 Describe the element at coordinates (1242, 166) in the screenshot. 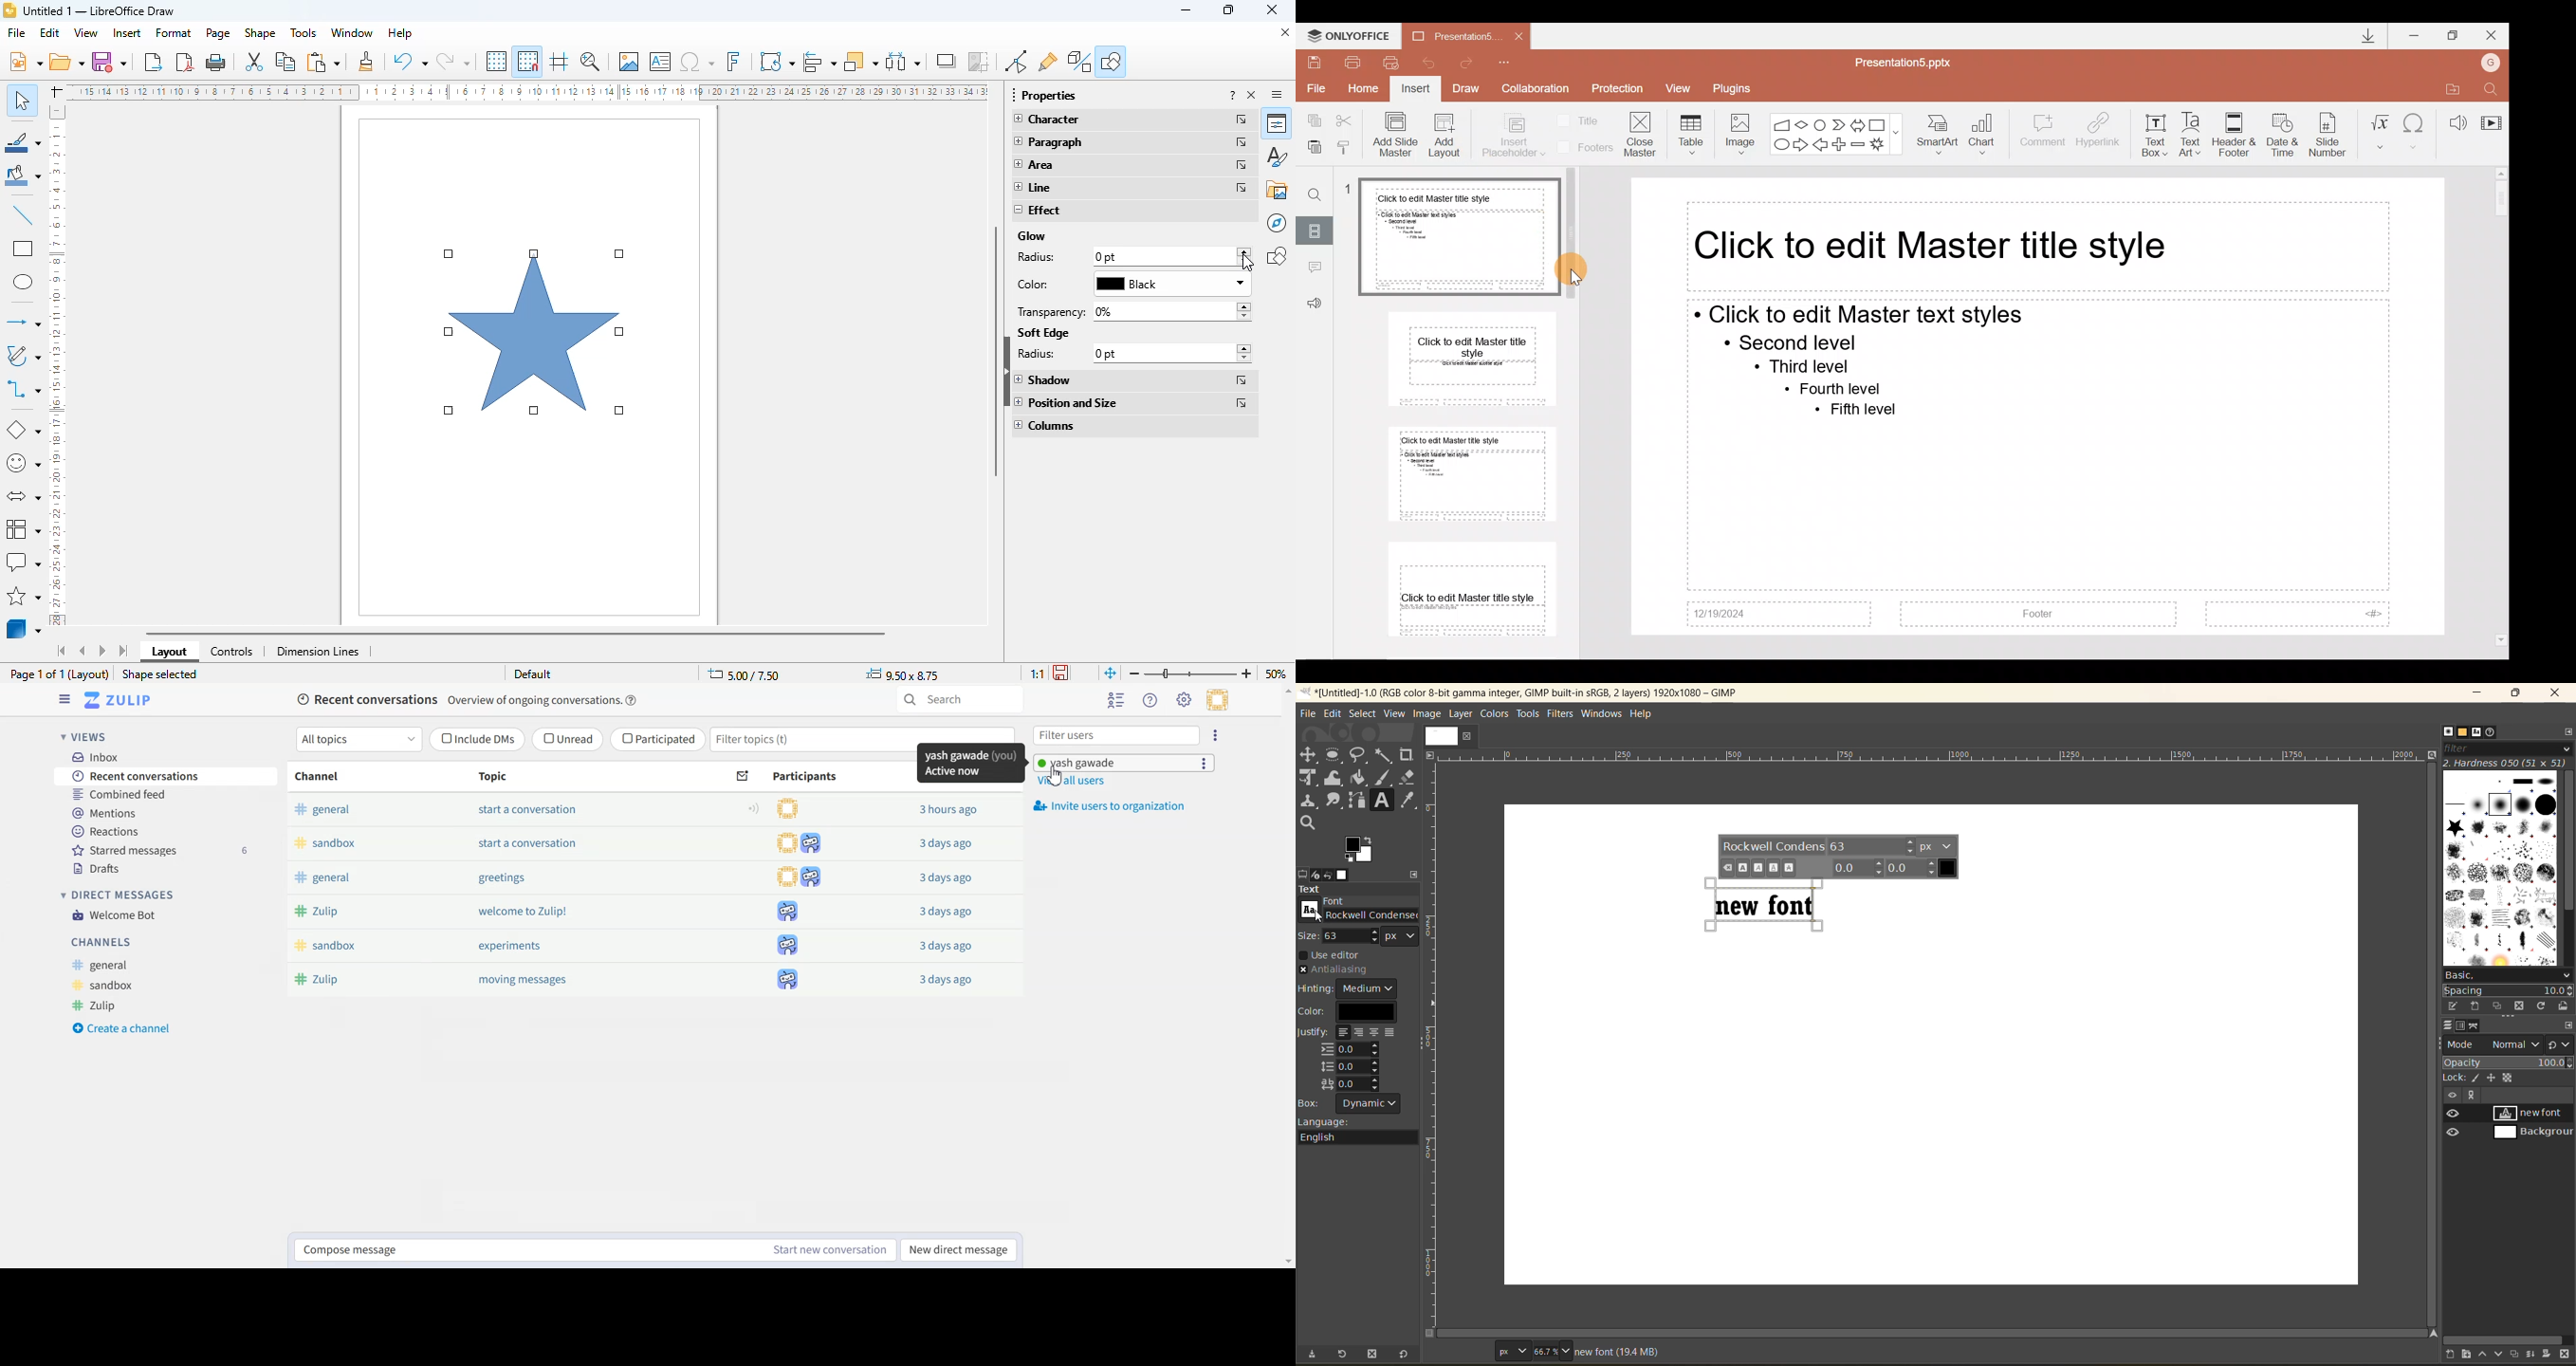

I see `more options` at that location.